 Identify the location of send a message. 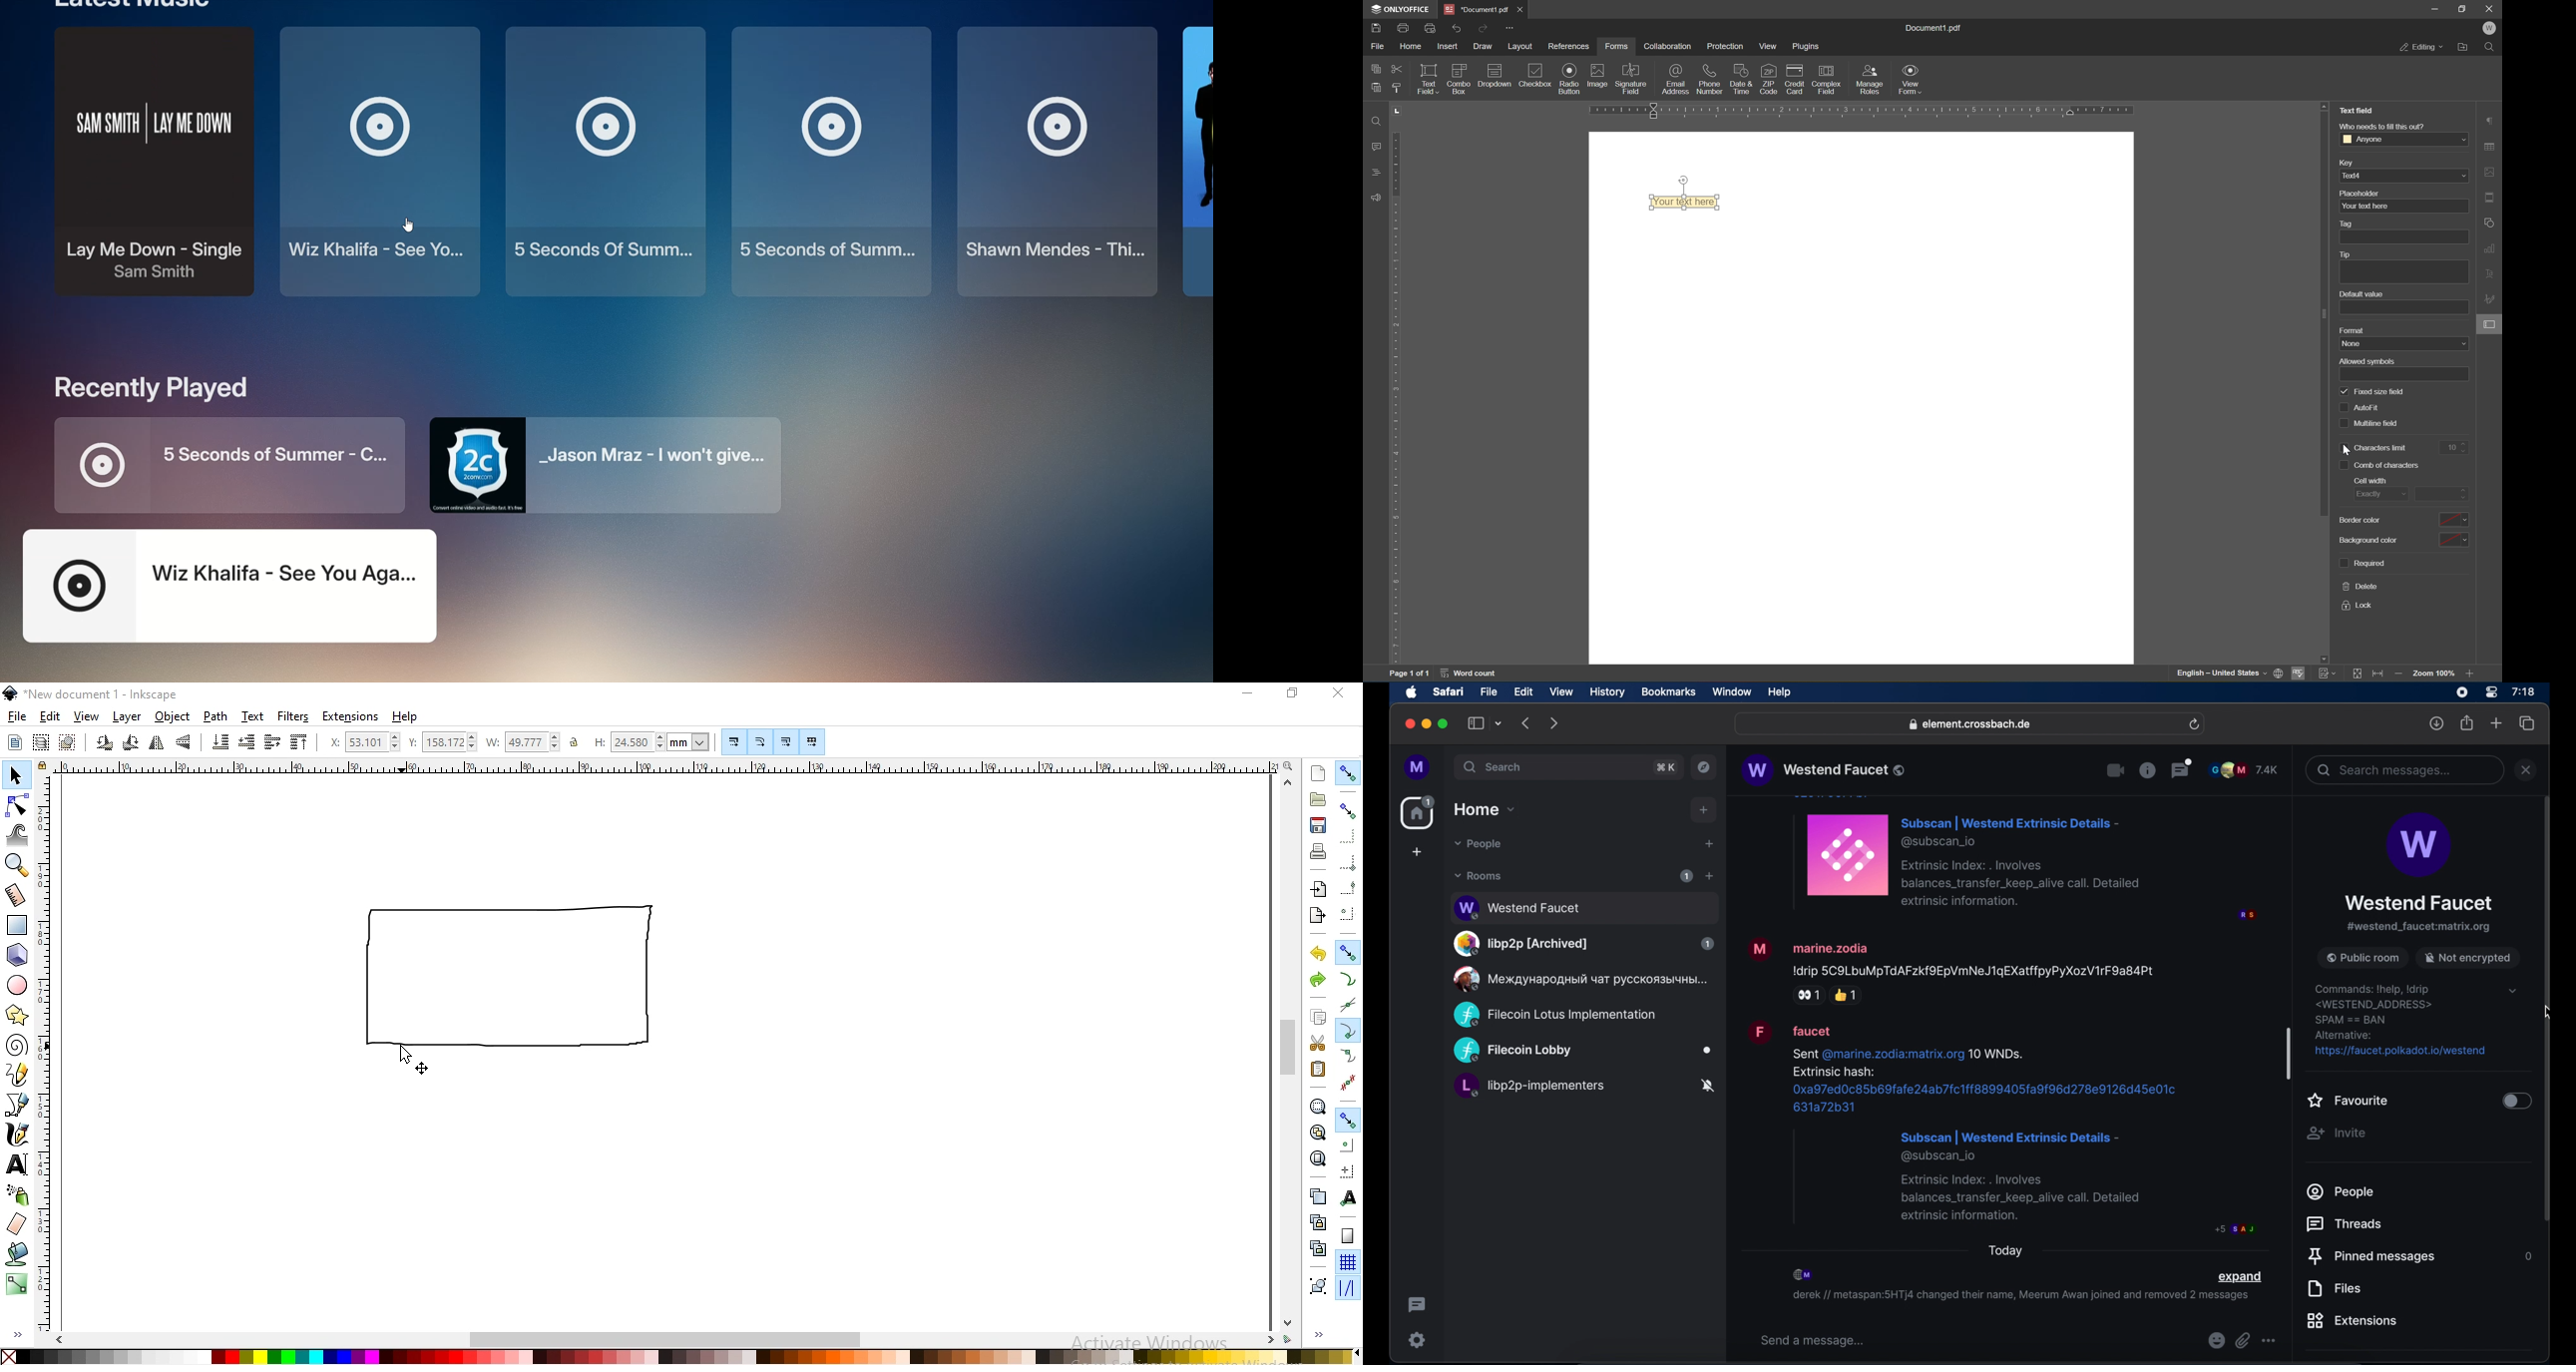
(1813, 1341).